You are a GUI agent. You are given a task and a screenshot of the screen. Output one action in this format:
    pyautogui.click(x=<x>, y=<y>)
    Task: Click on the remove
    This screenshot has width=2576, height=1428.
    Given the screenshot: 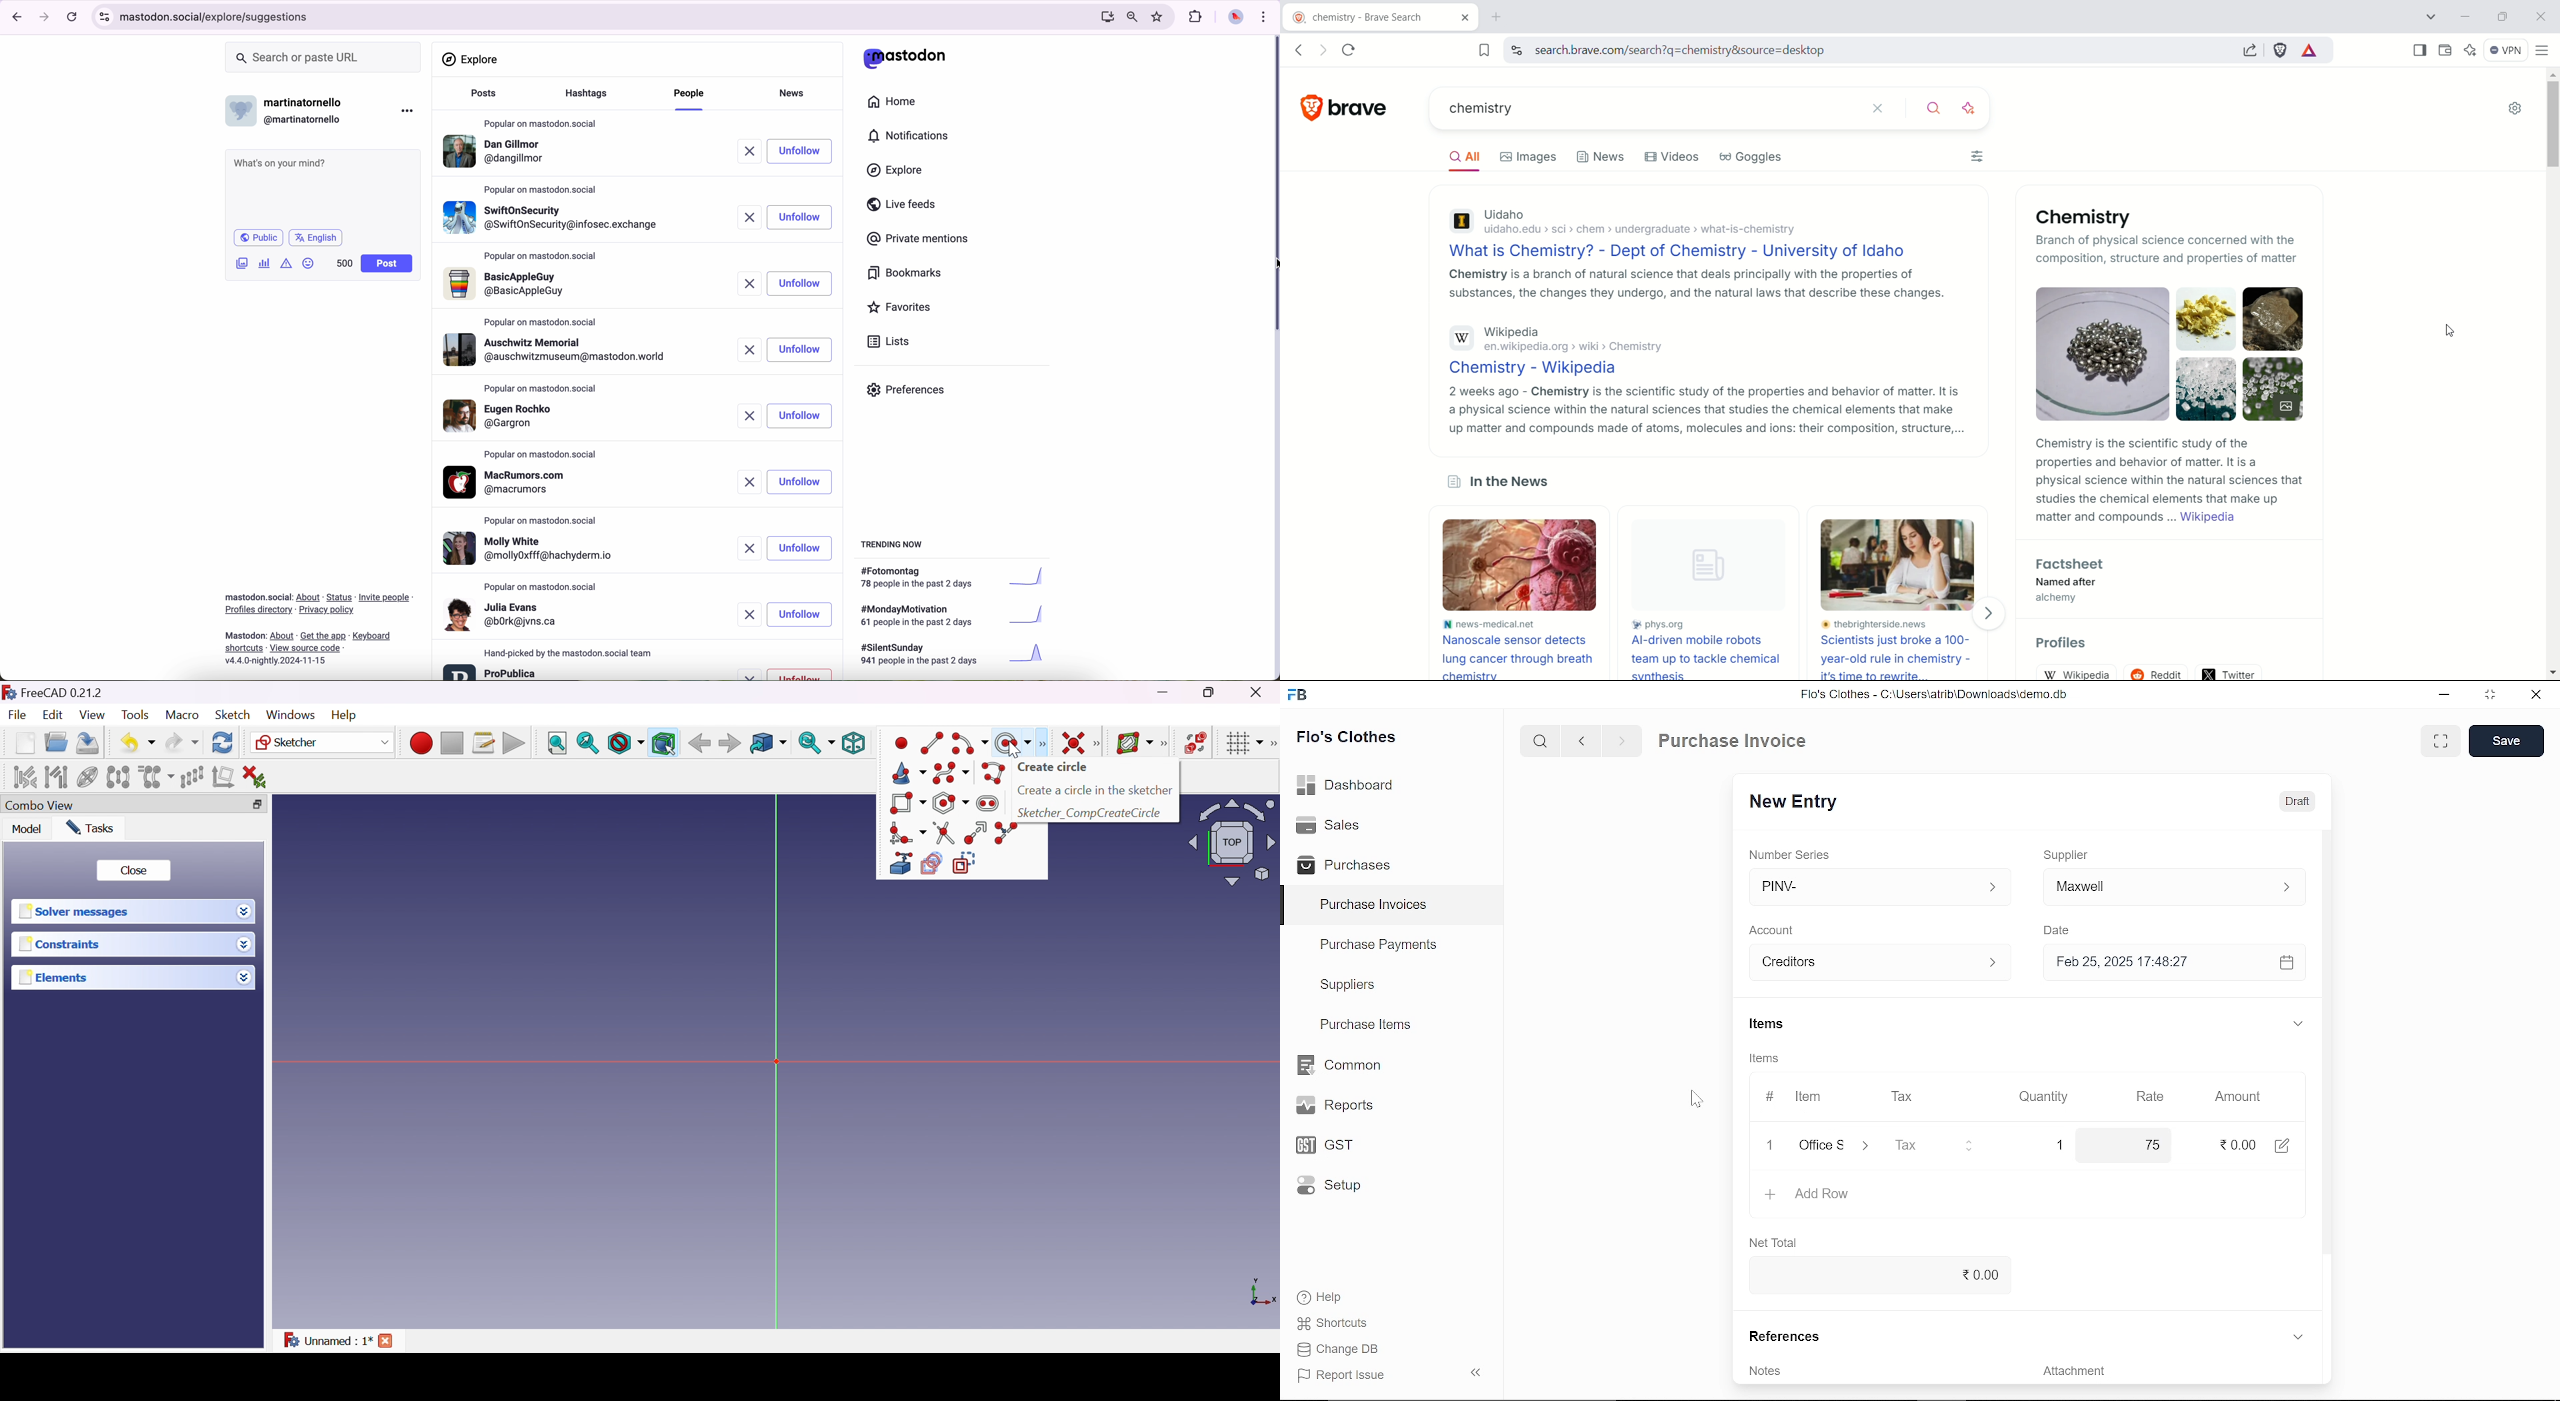 What is the action you would take?
    pyautogui.click(x=752, y=614)
    